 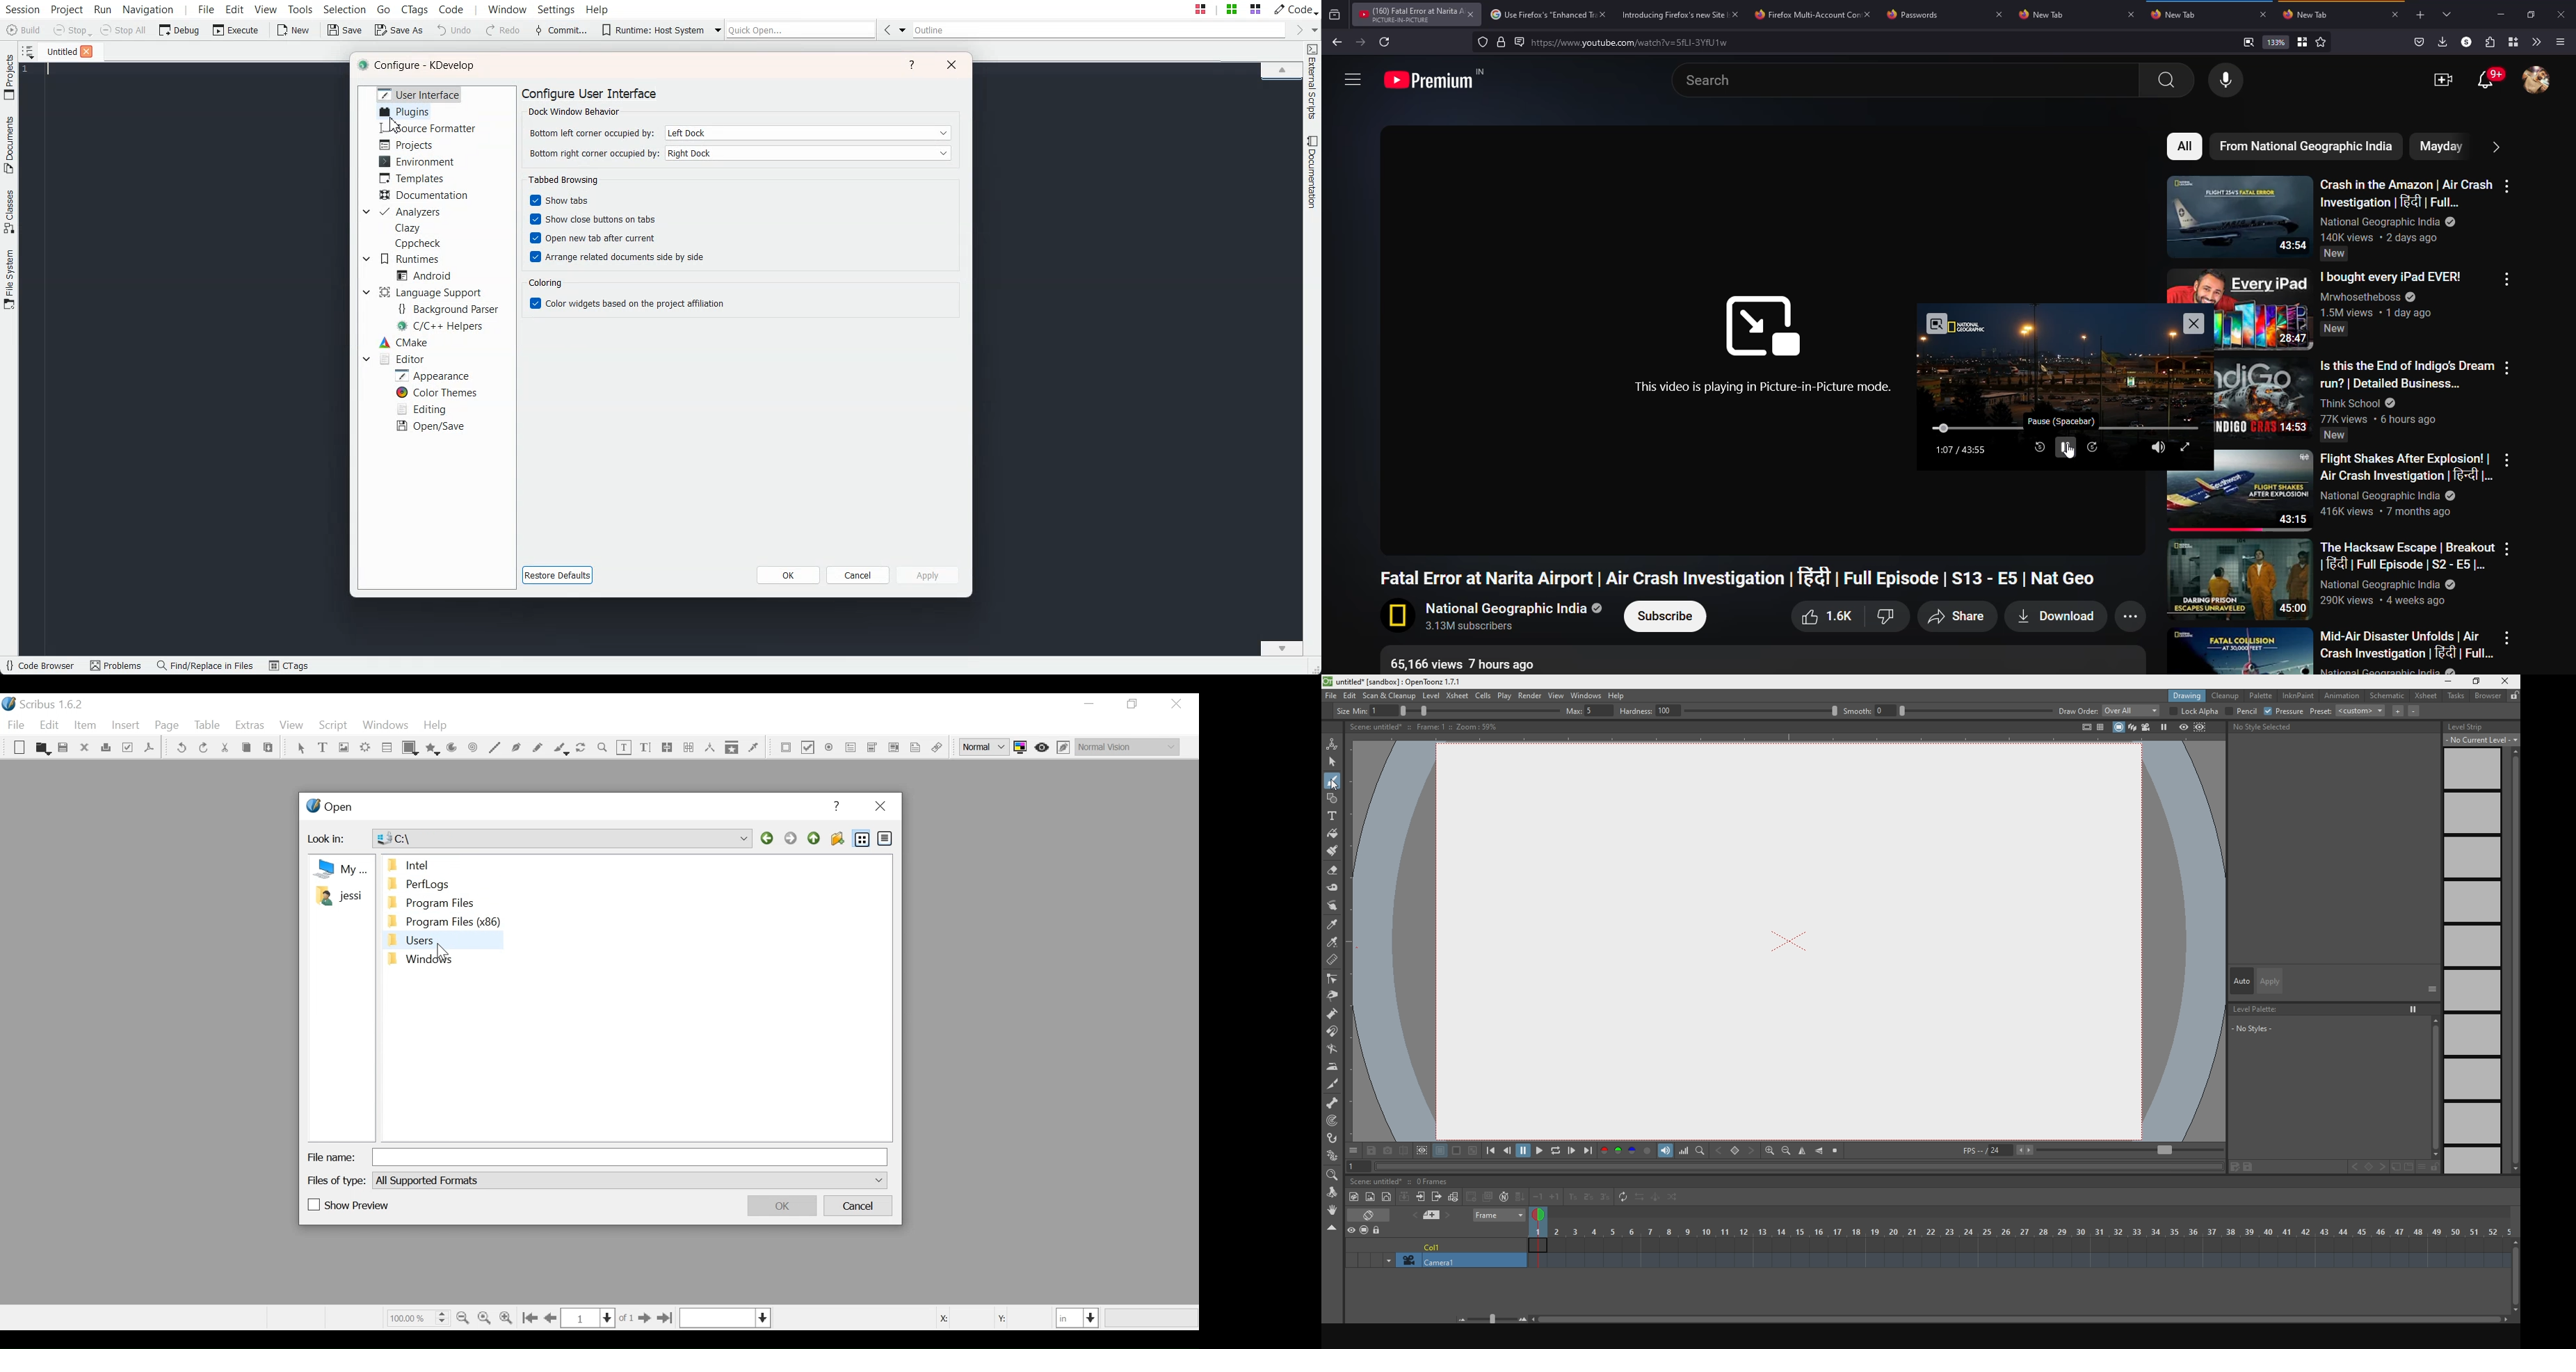 What do you see at coordinates (560, 749) in the screenshot?
I see `Calligraphic line` at bounding box center [560, 749].